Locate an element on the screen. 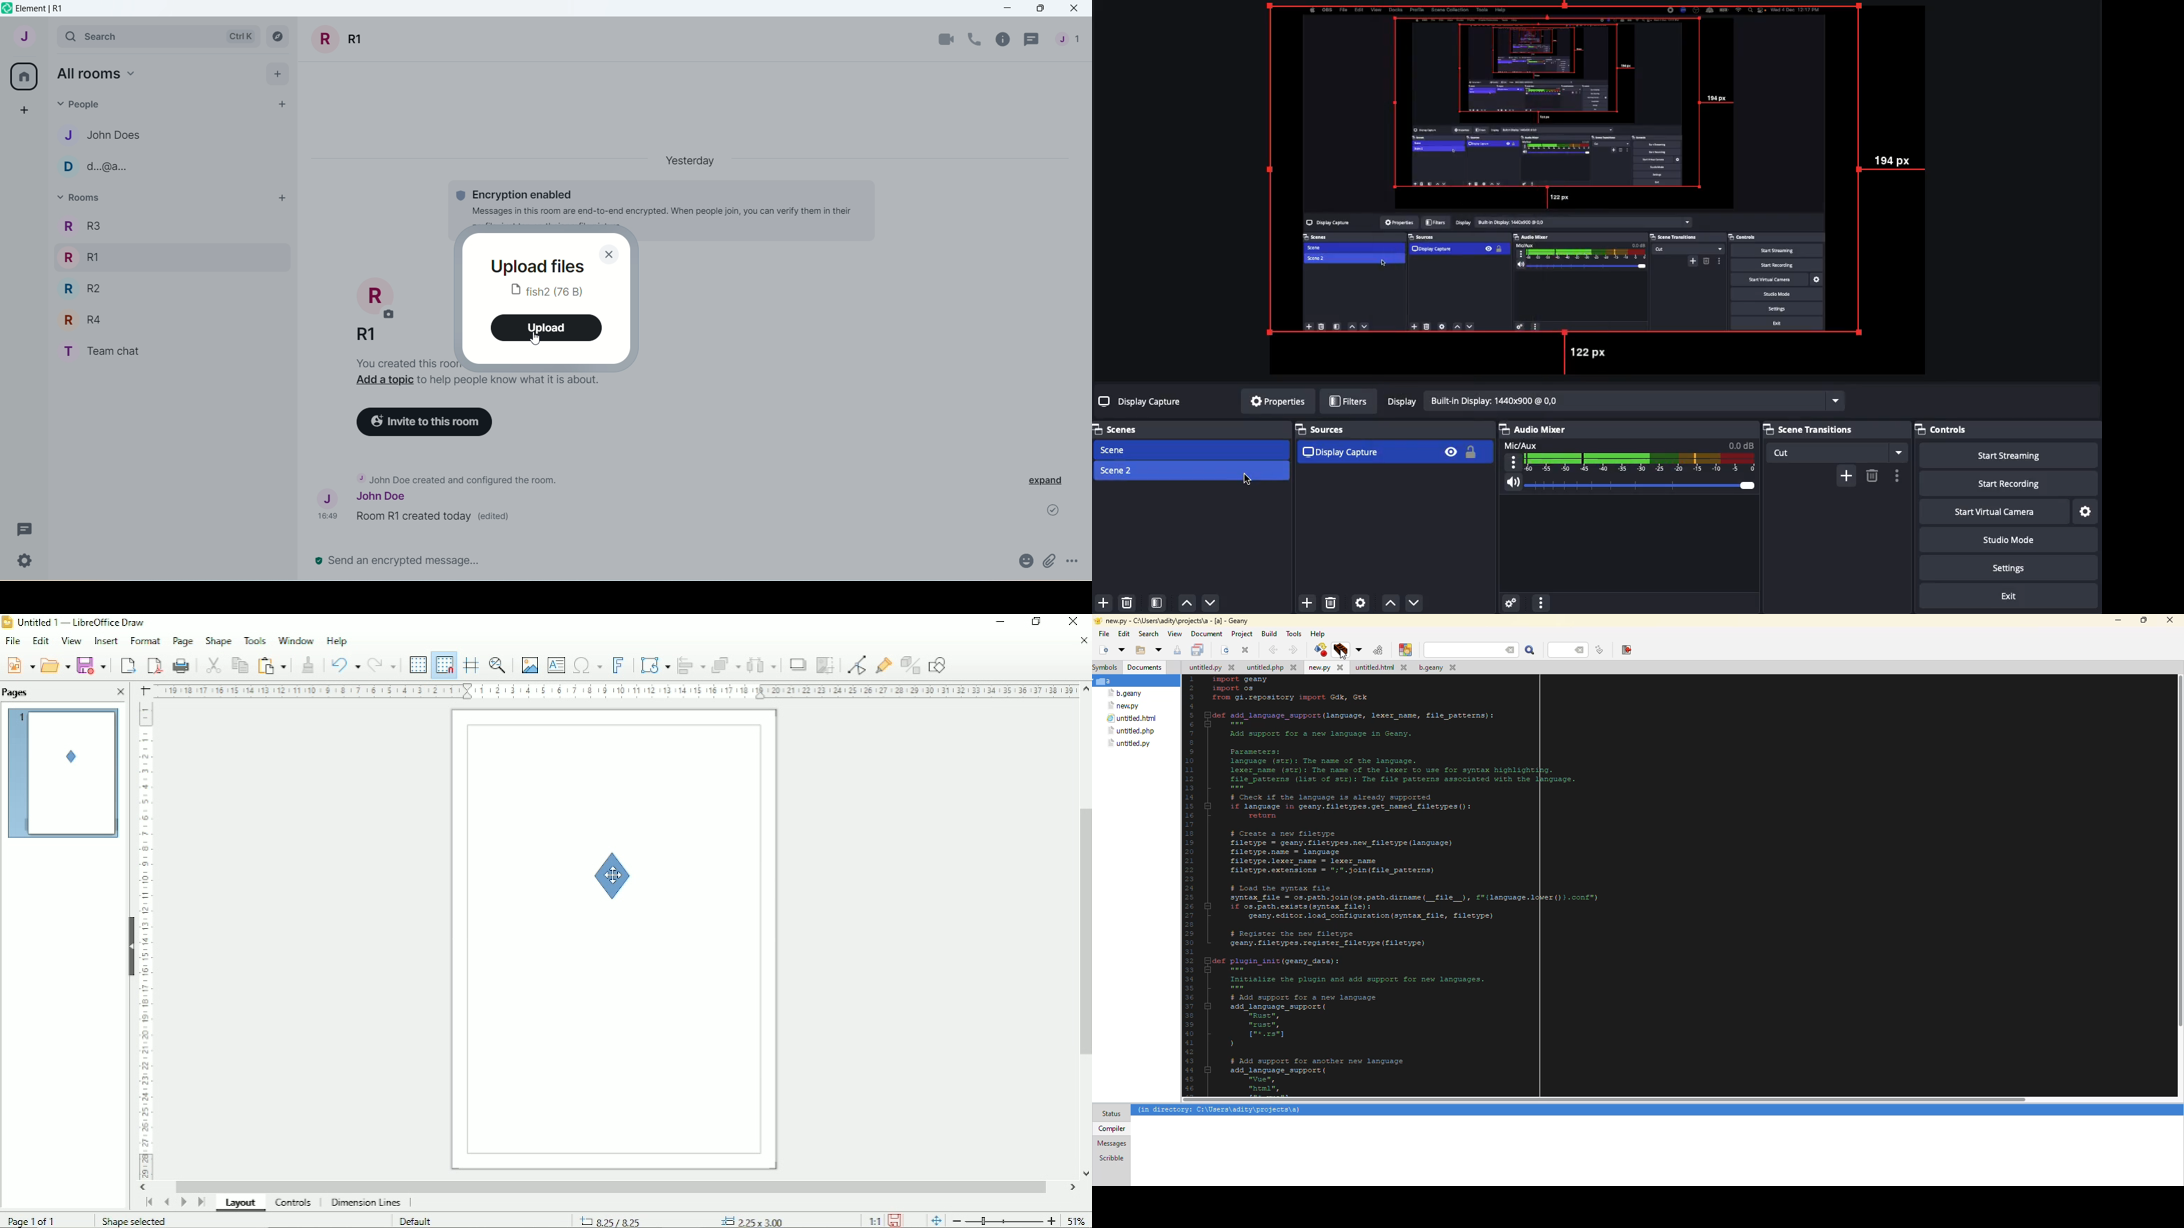 The image size is (2184, 1232). open is located at coordinates (1157, 650).